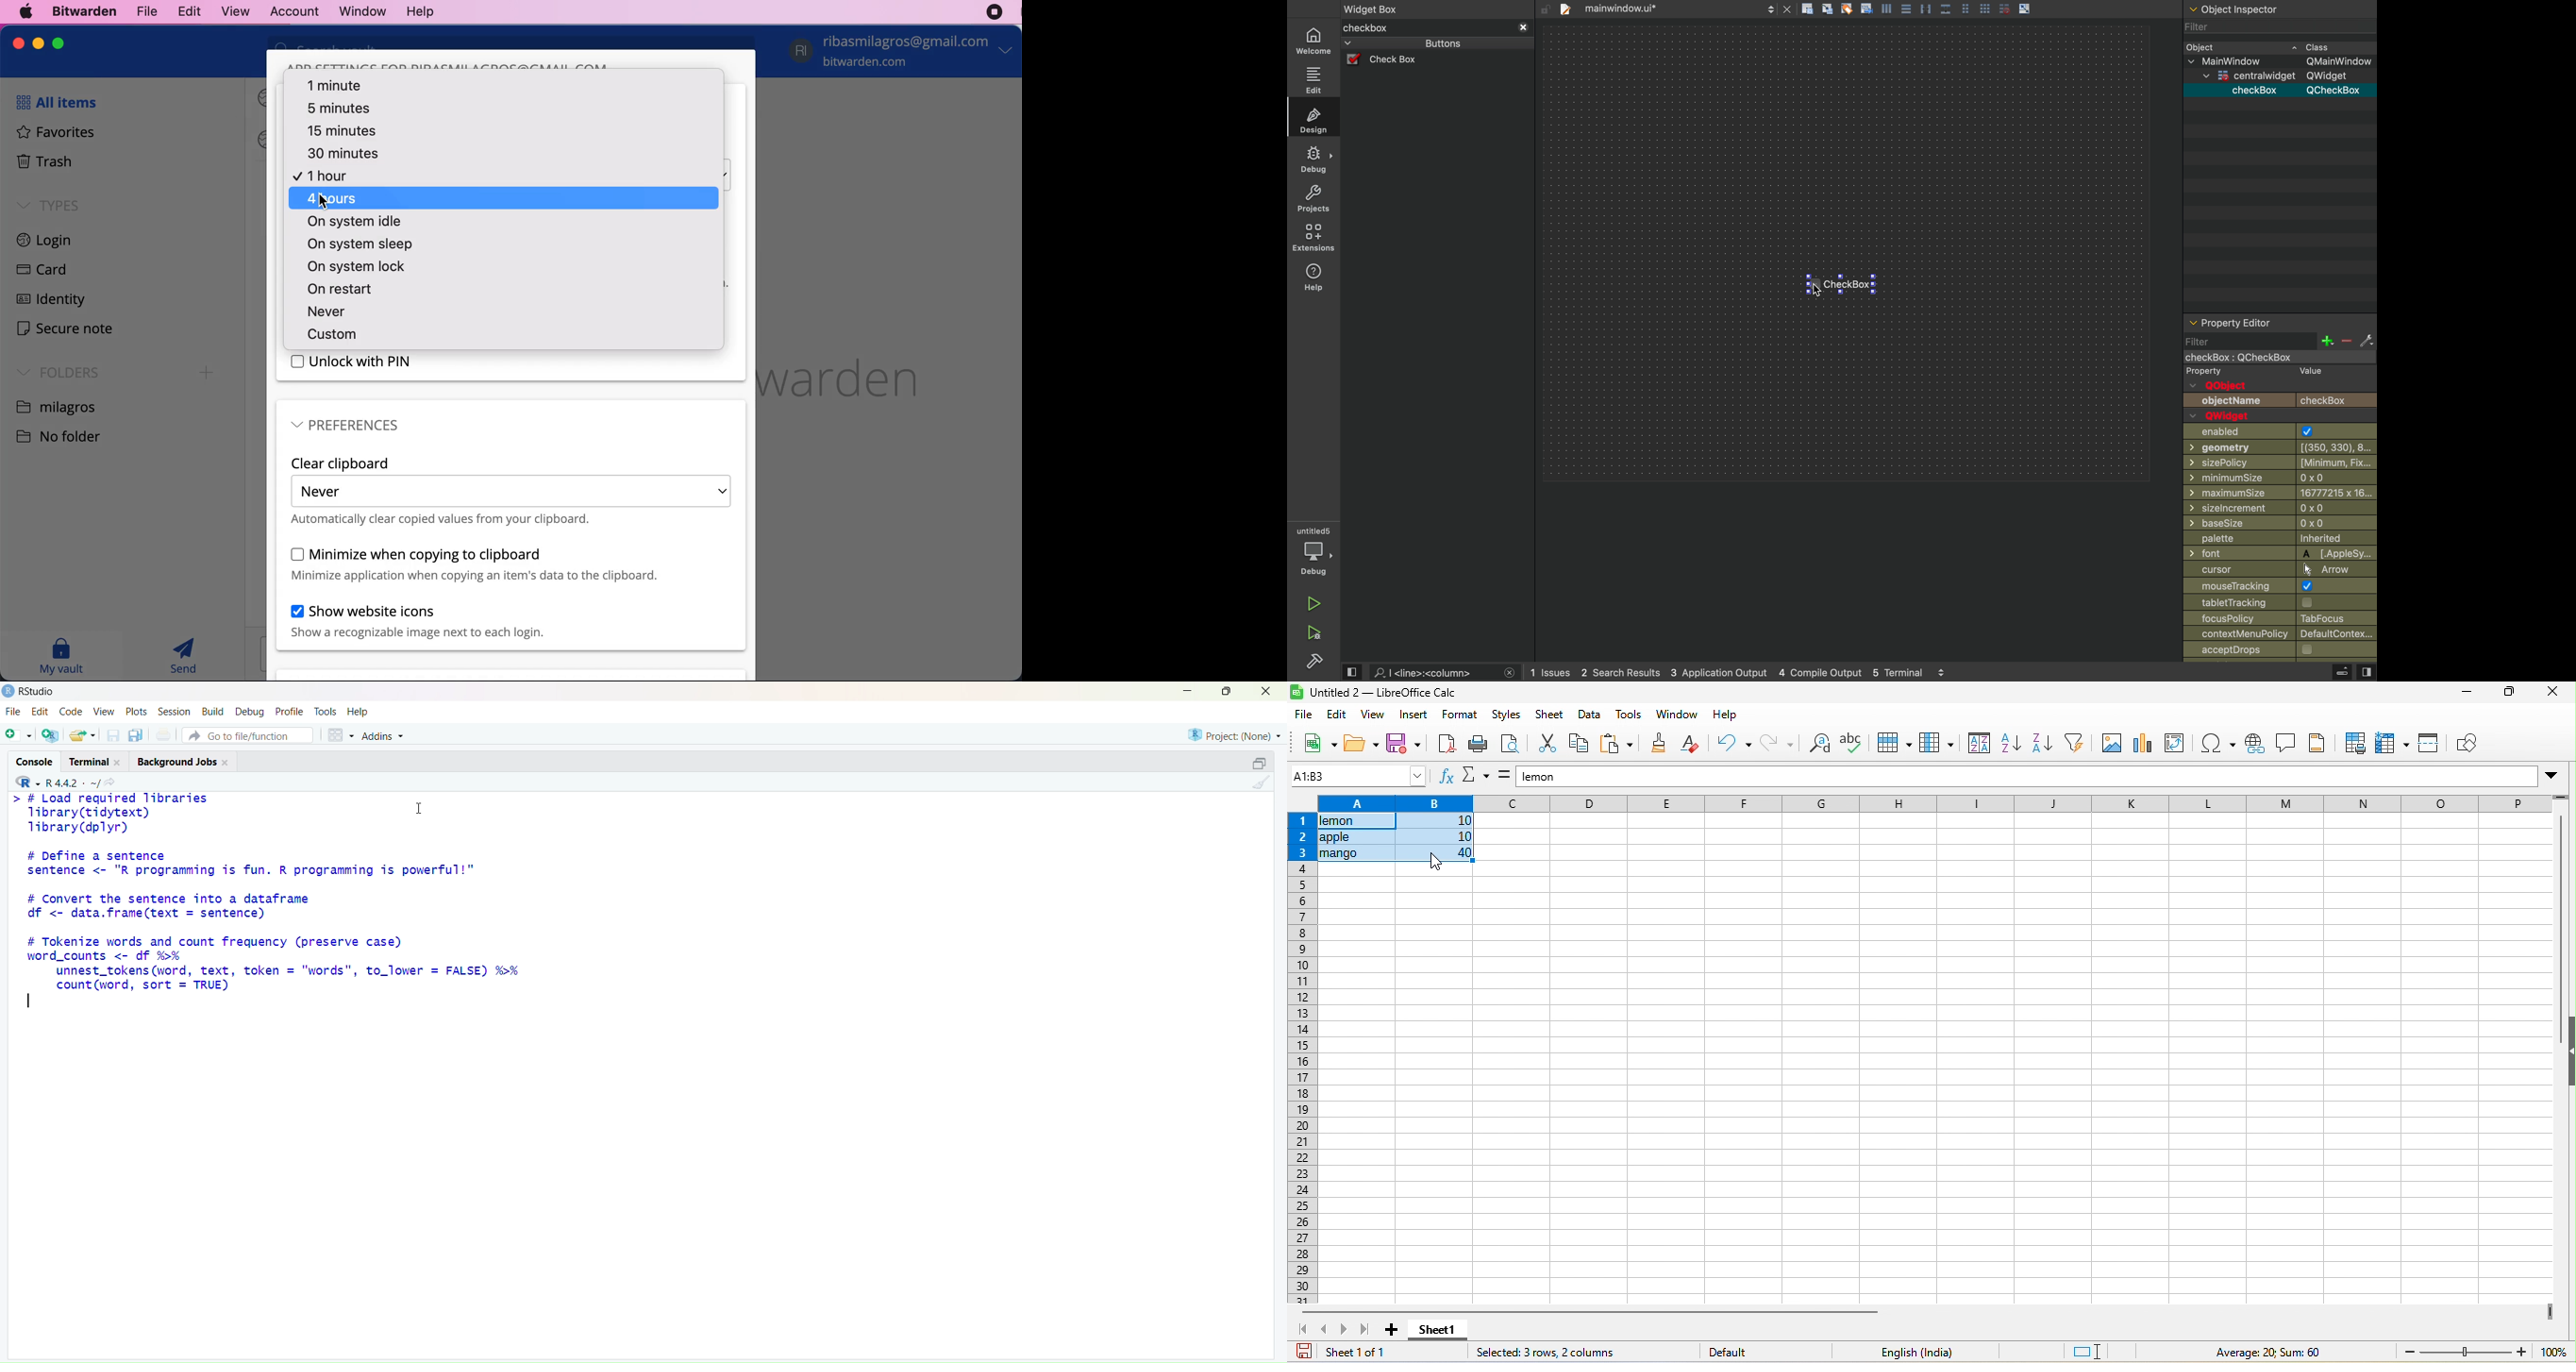 Image resolution: width=2576 pixels, height=1372 pixels. What do you see at coordinates (1314, 119) in the screenshot?
I see `design` at bounding box center [1314, 119].